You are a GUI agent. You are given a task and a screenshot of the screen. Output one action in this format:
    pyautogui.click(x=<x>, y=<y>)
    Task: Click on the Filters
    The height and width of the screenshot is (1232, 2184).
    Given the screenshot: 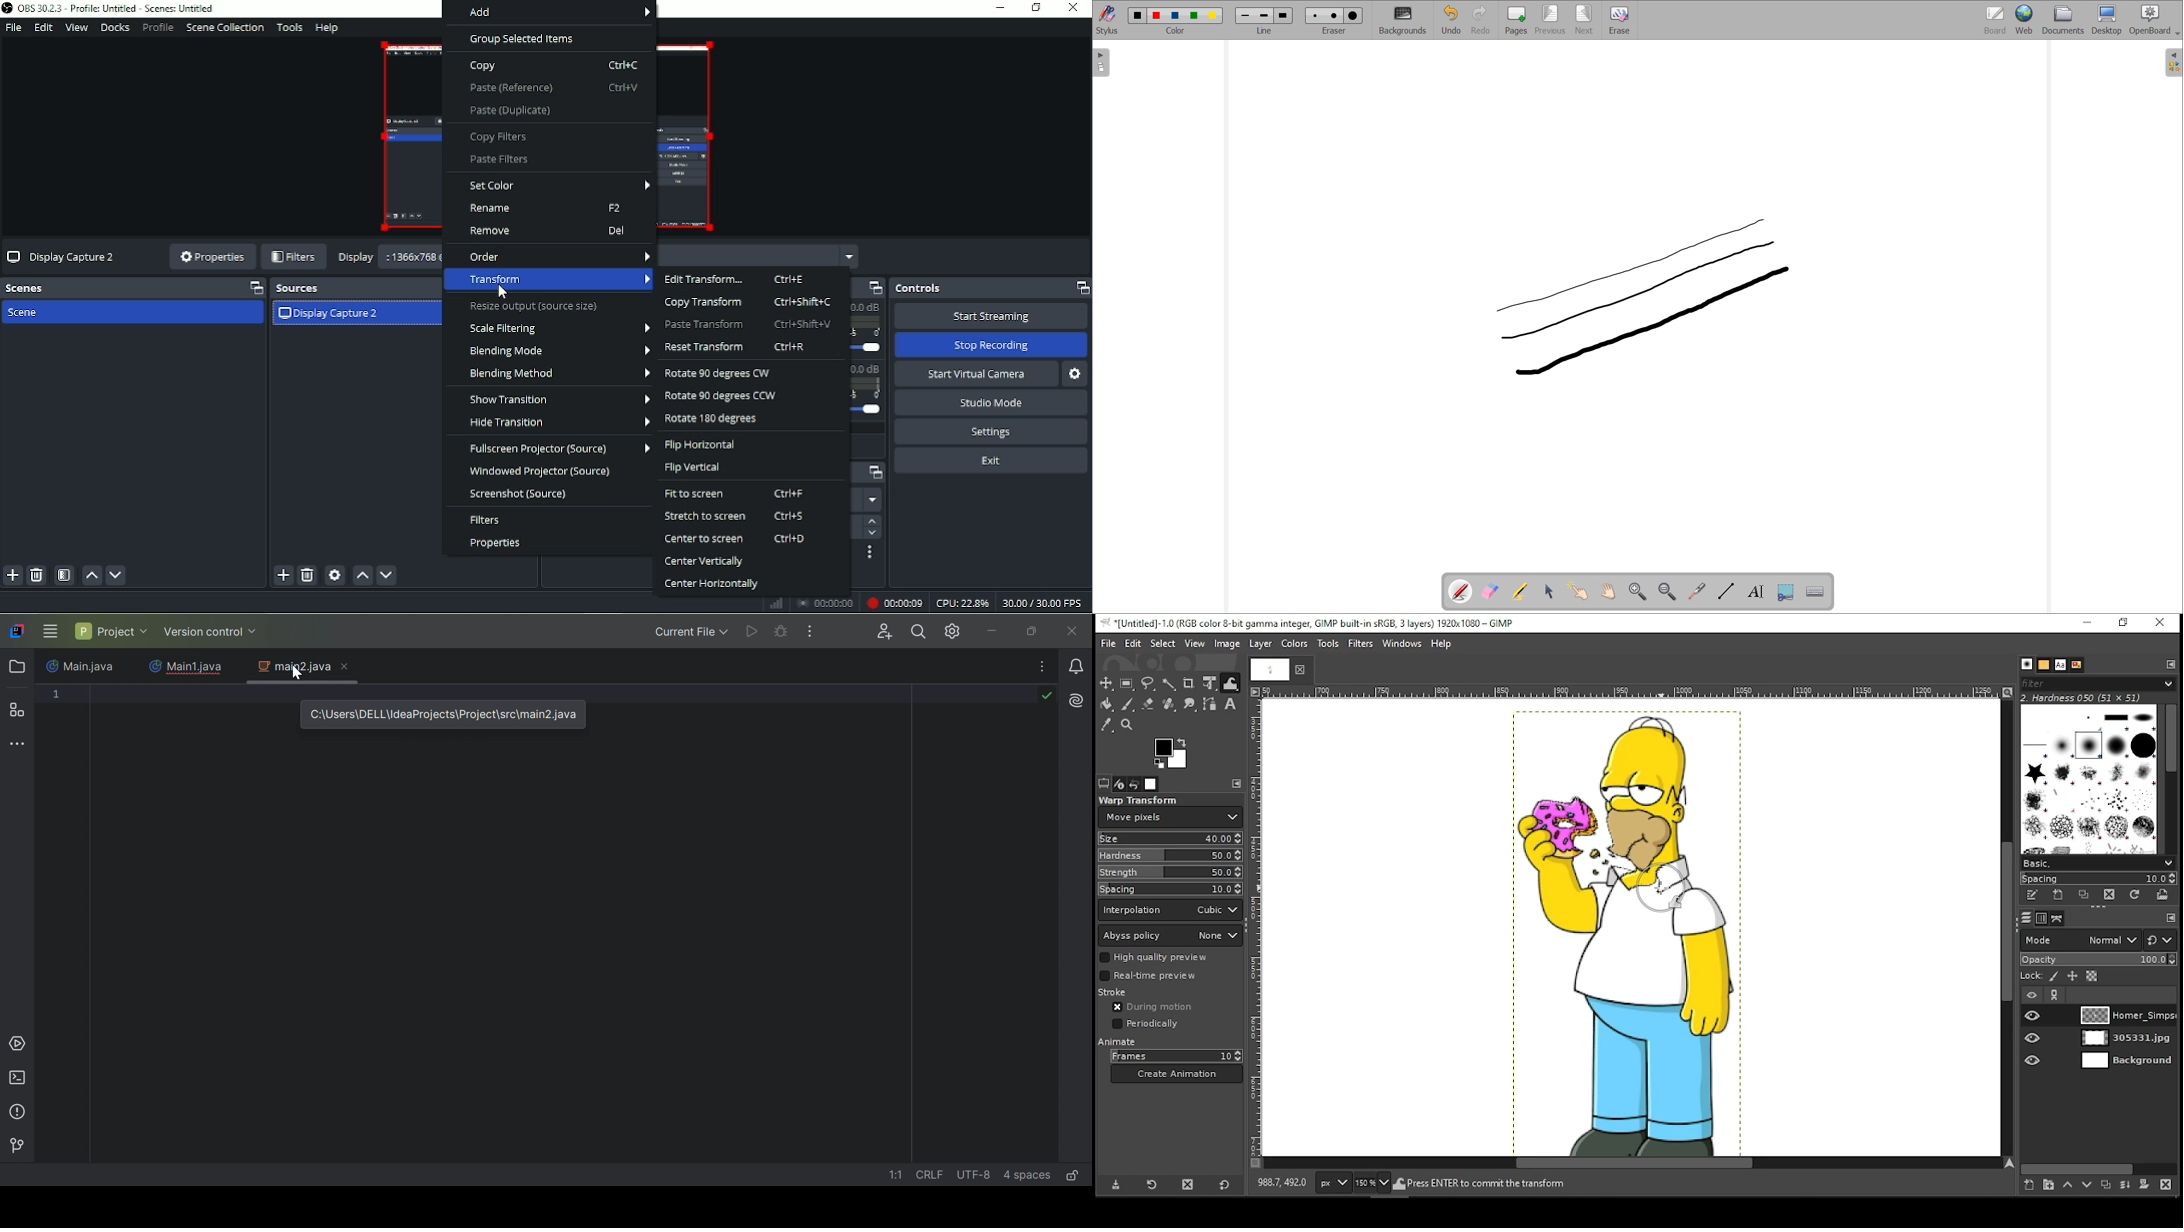 What is the action you would take?
    pyautogui.click(x=294, y=257)
    